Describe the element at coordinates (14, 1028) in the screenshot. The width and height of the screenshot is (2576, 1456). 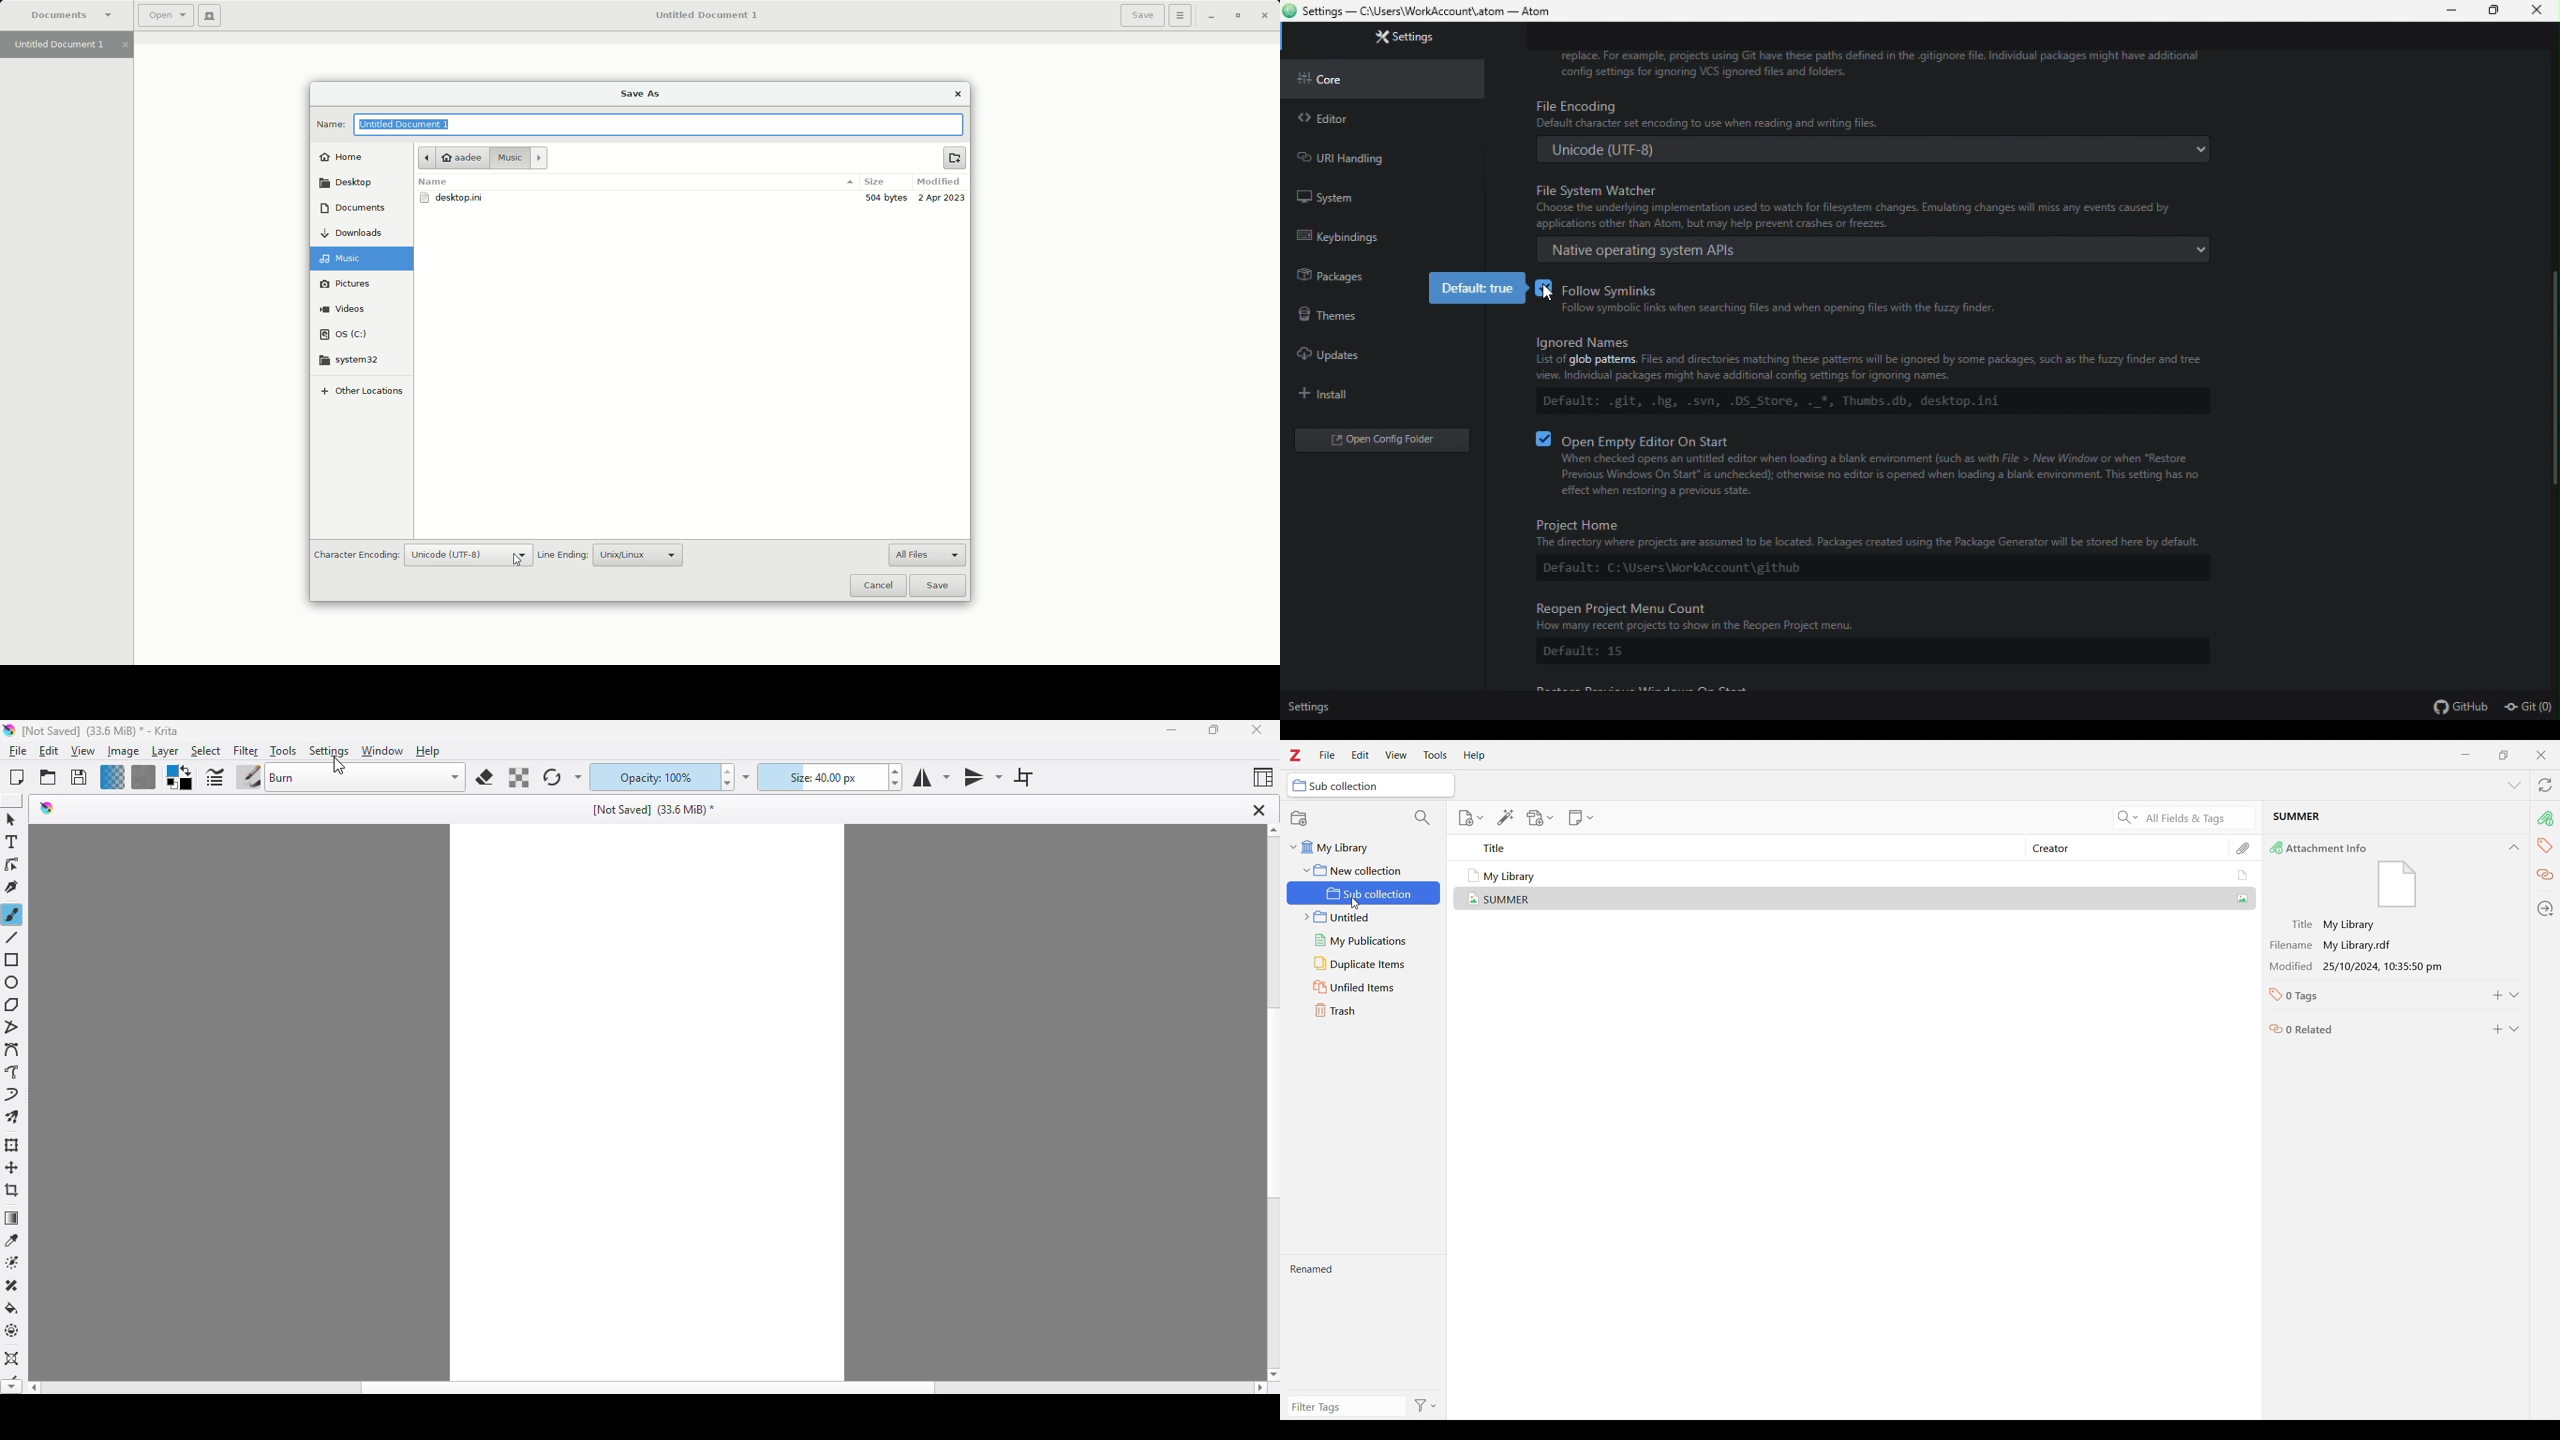
I see `polyline tool` at that location.